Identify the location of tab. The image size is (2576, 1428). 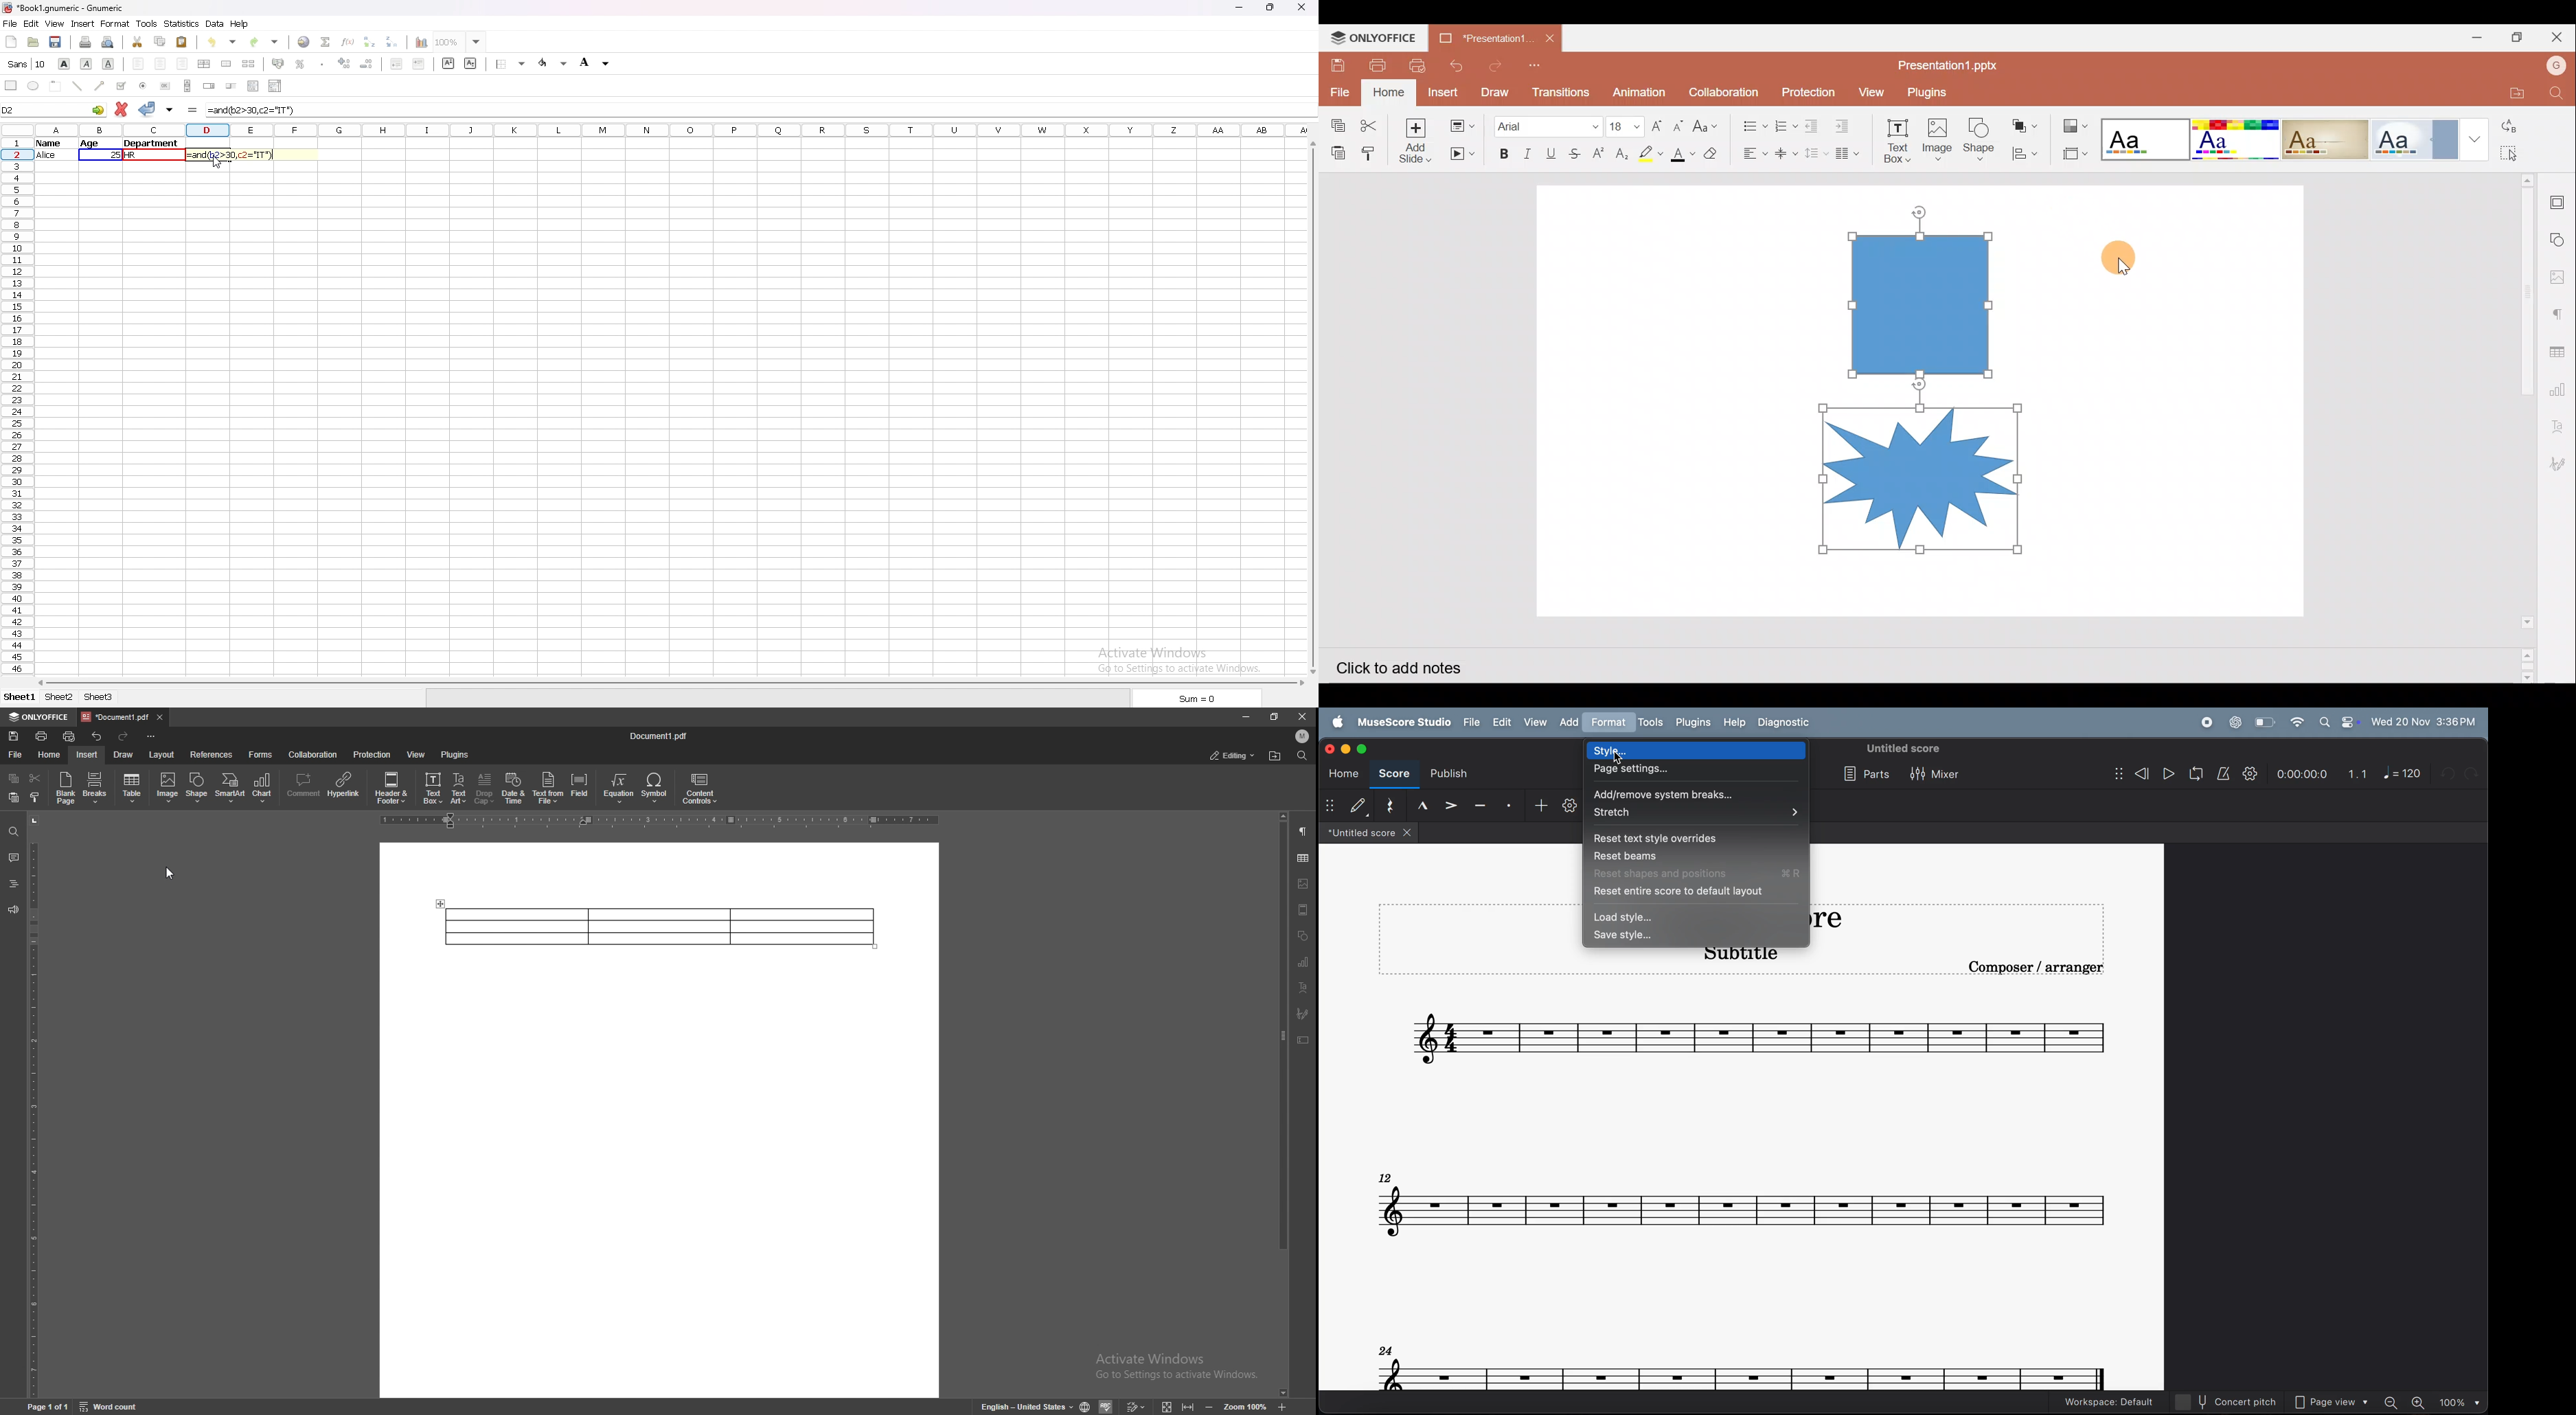
(114, 716).